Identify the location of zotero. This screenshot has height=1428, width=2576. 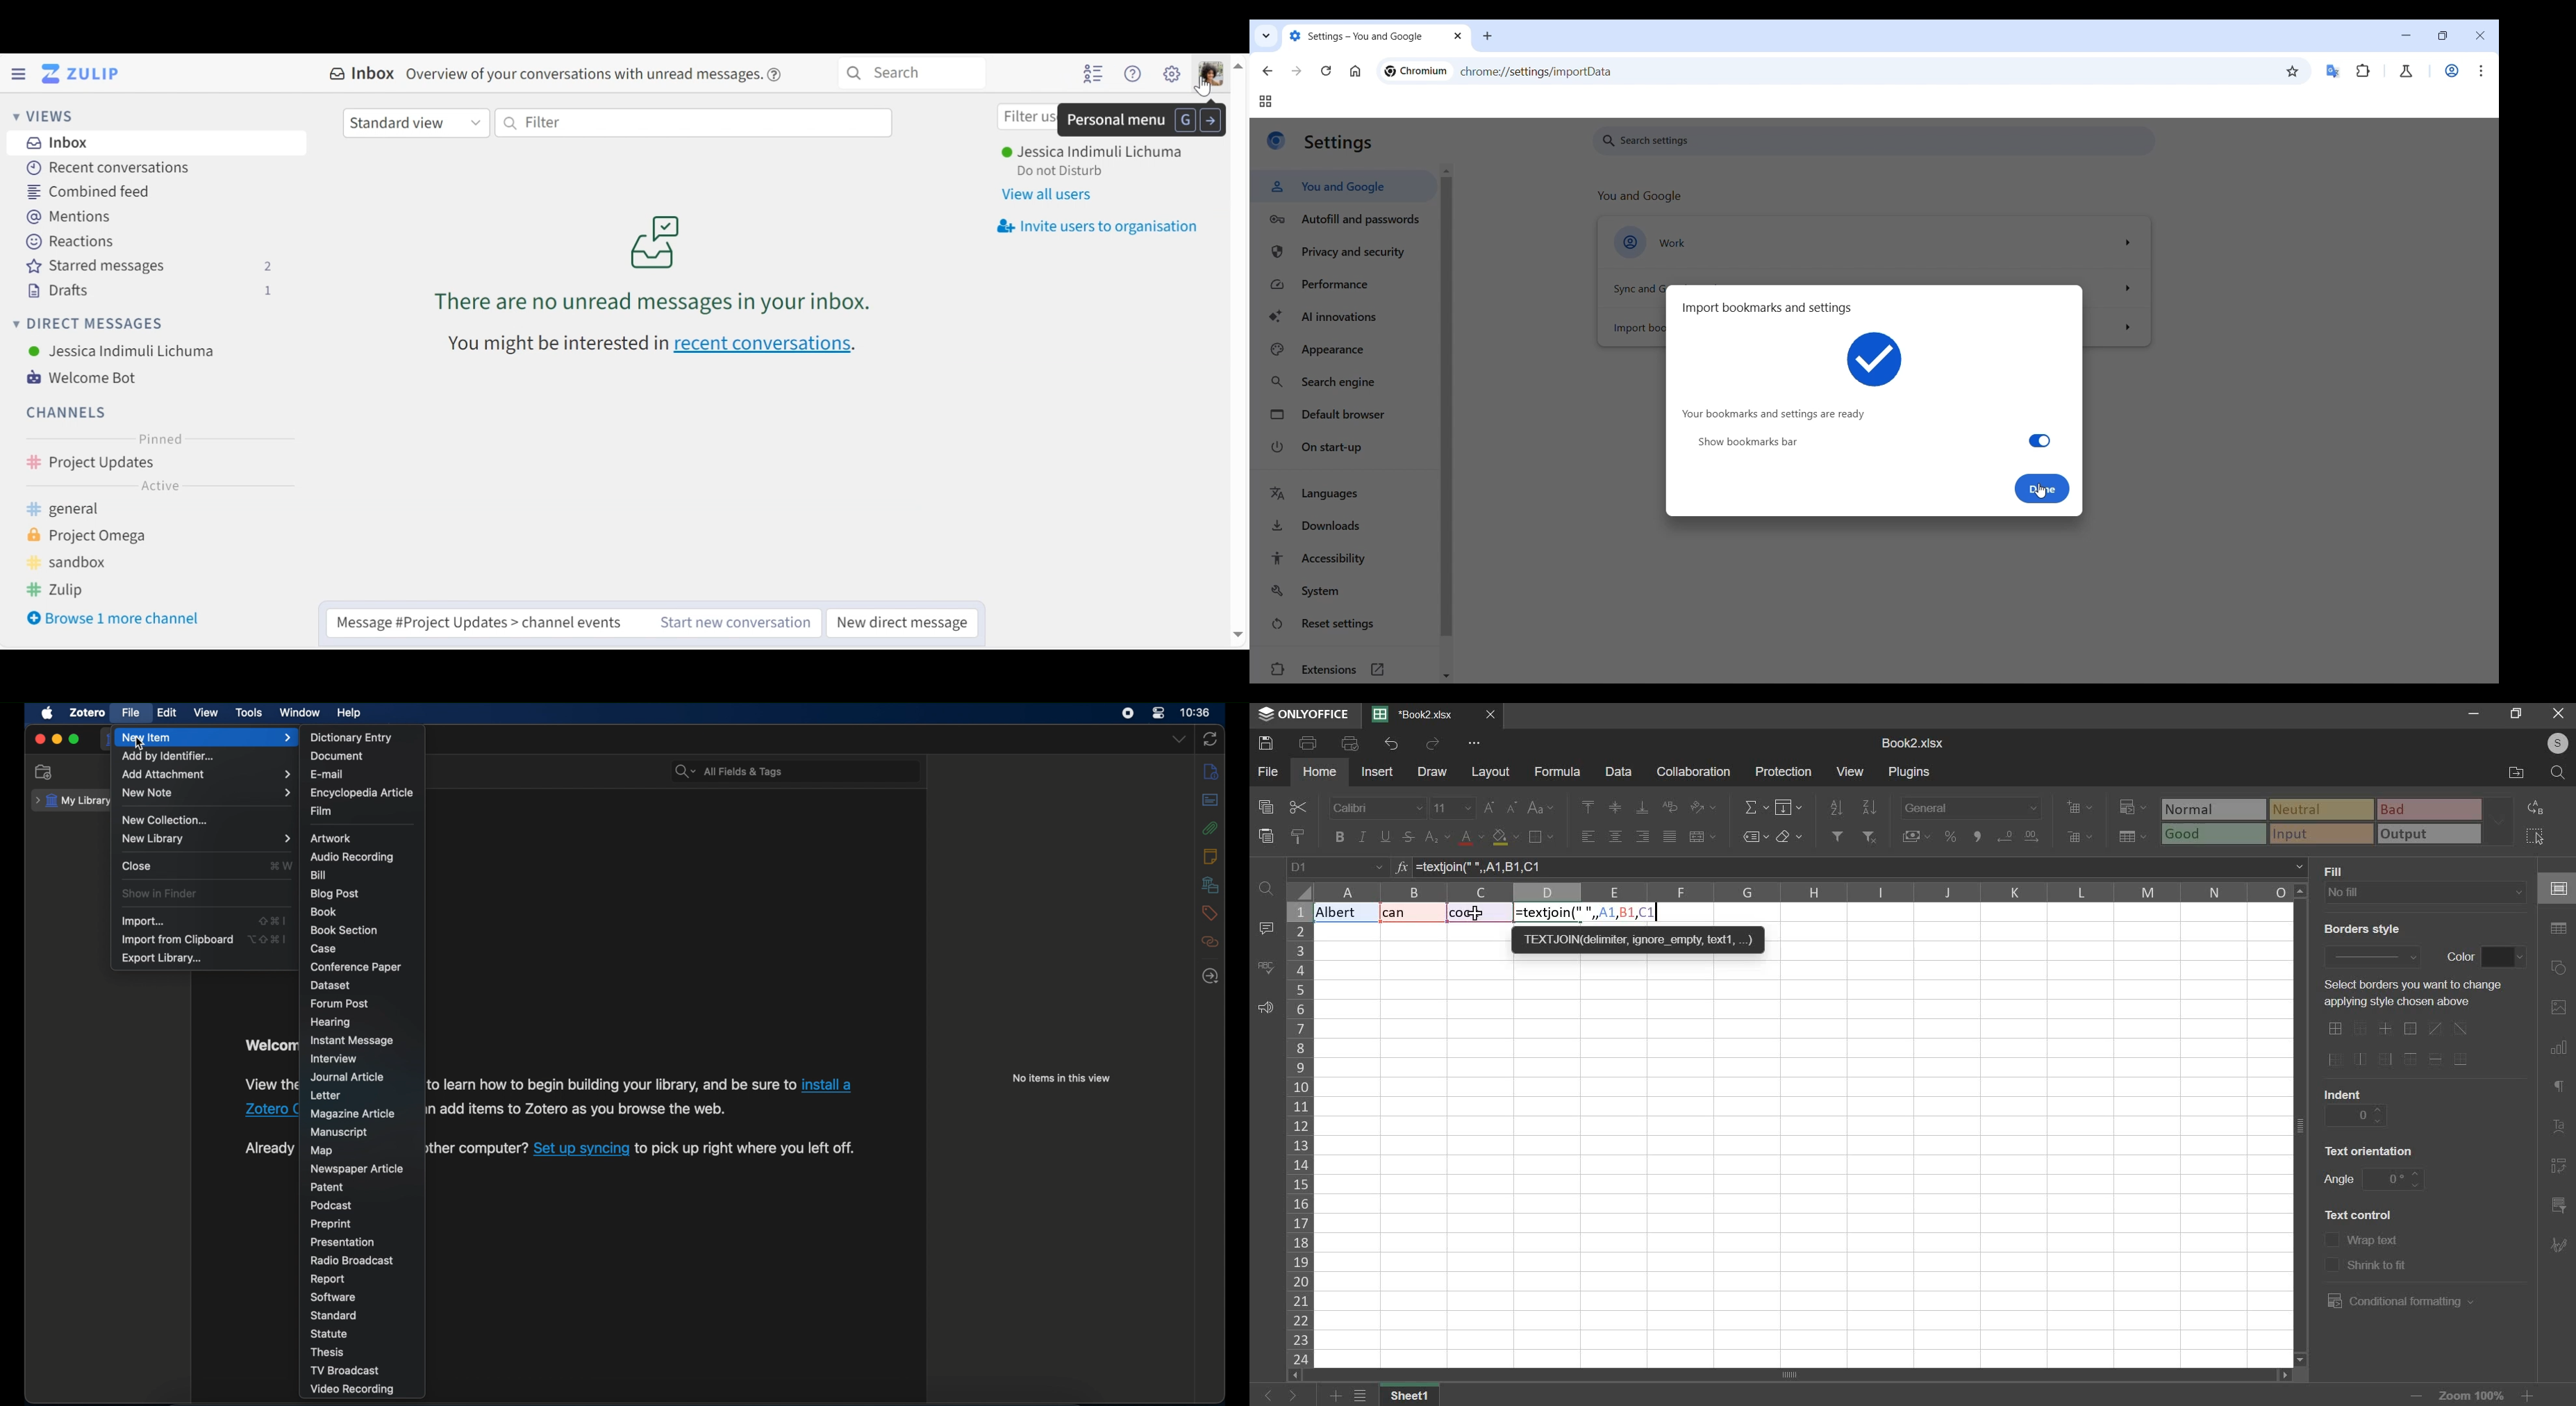
(87, 713).